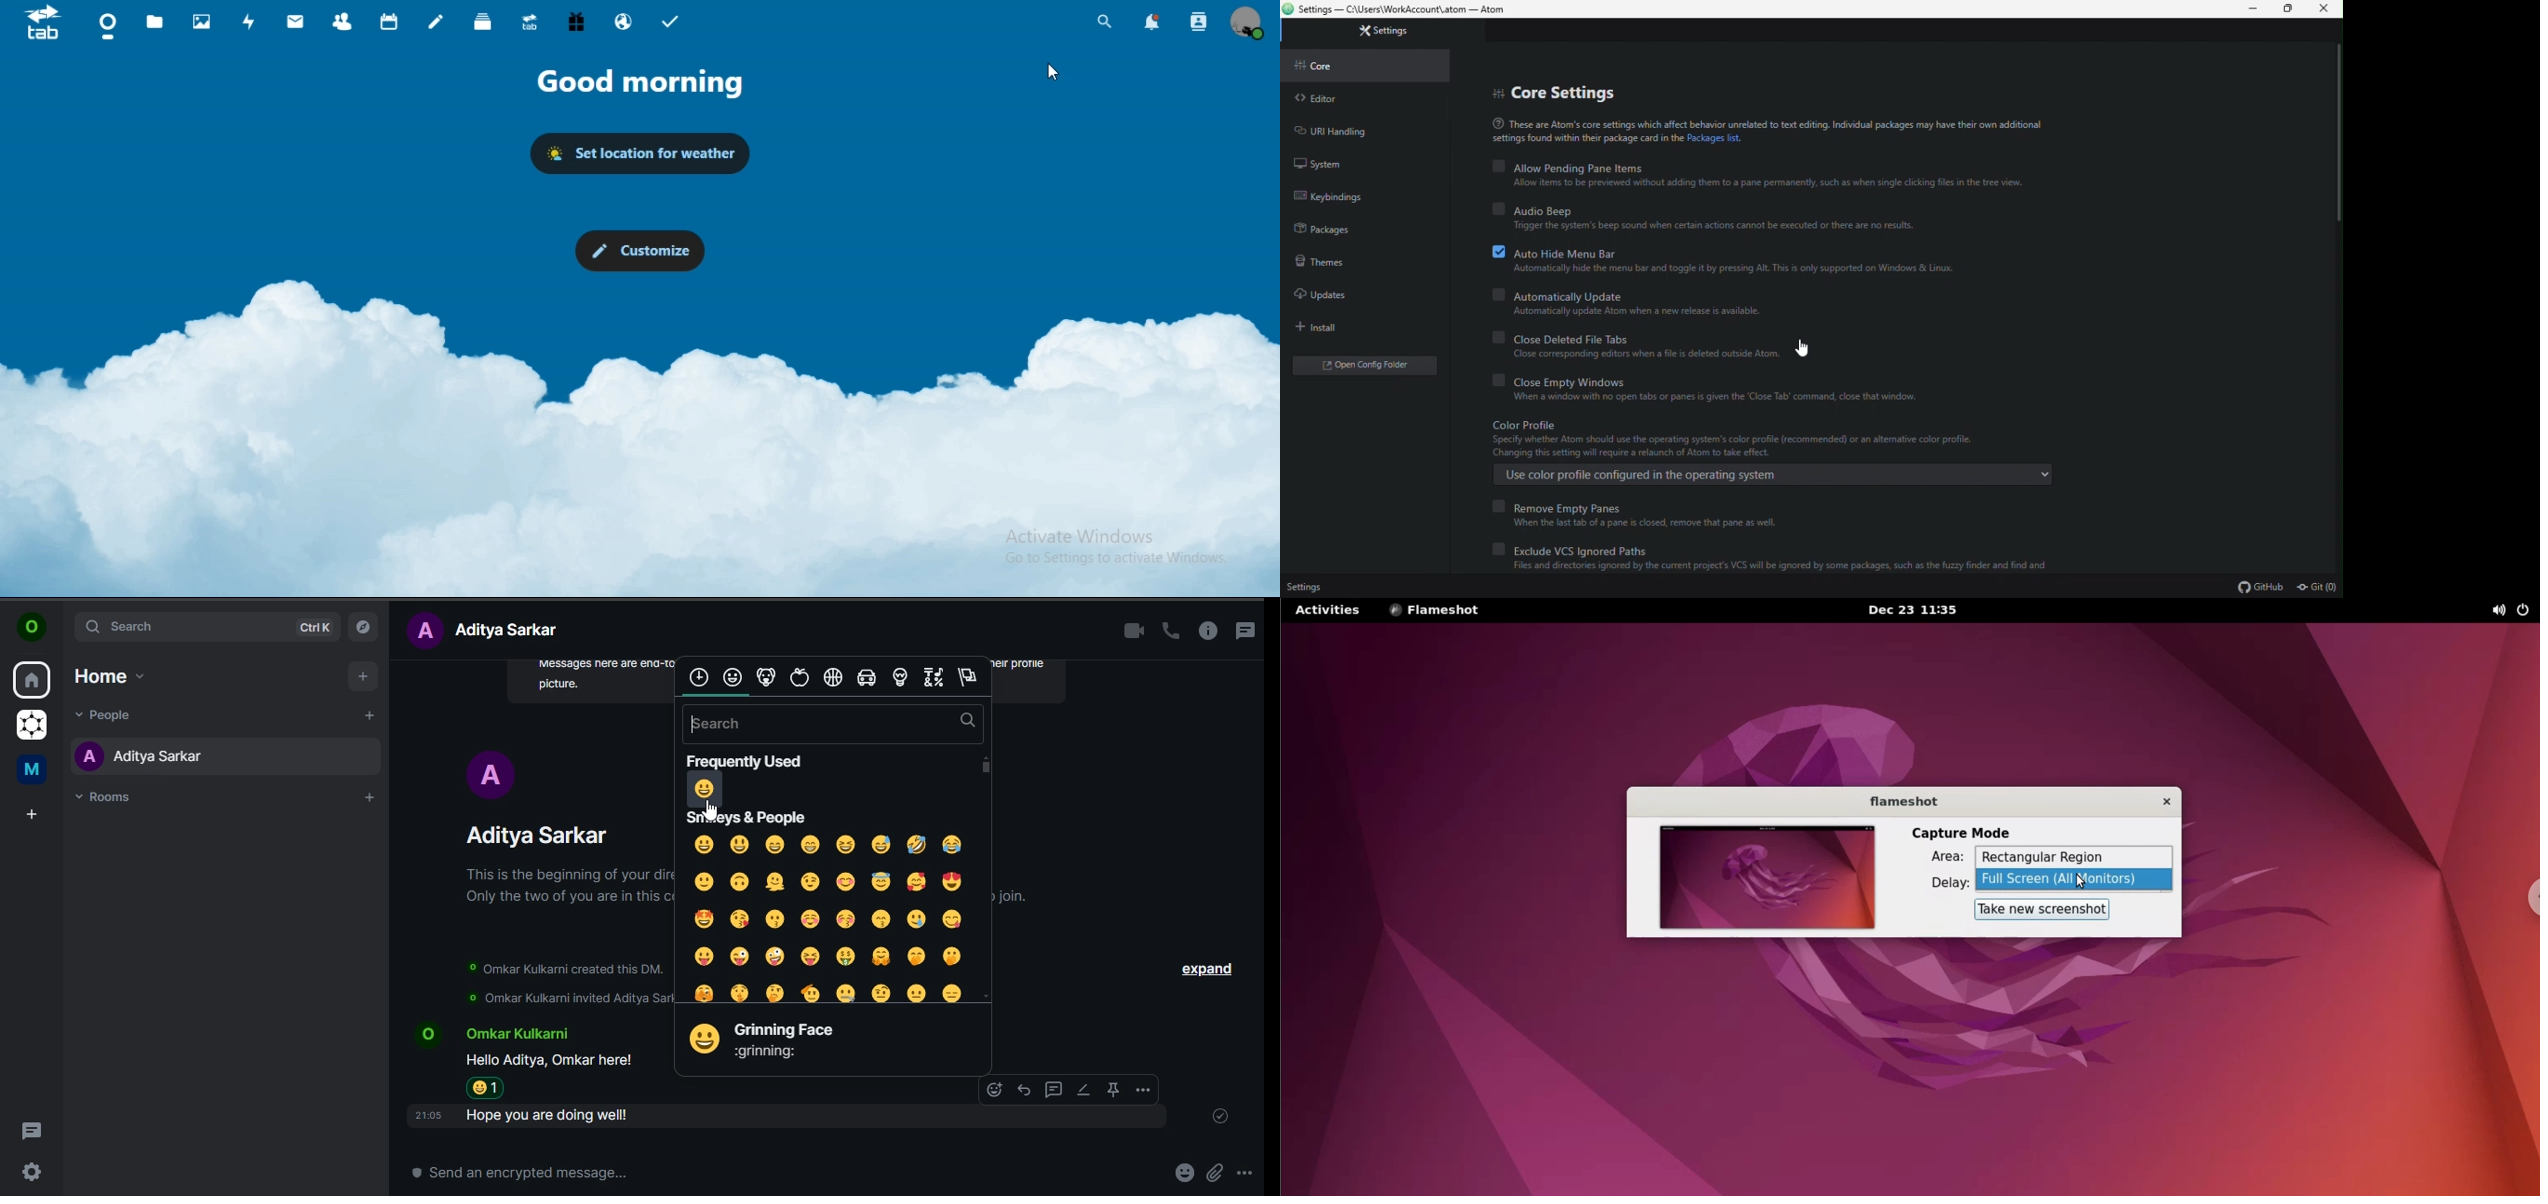  I want to click on people, so click(109, 714).